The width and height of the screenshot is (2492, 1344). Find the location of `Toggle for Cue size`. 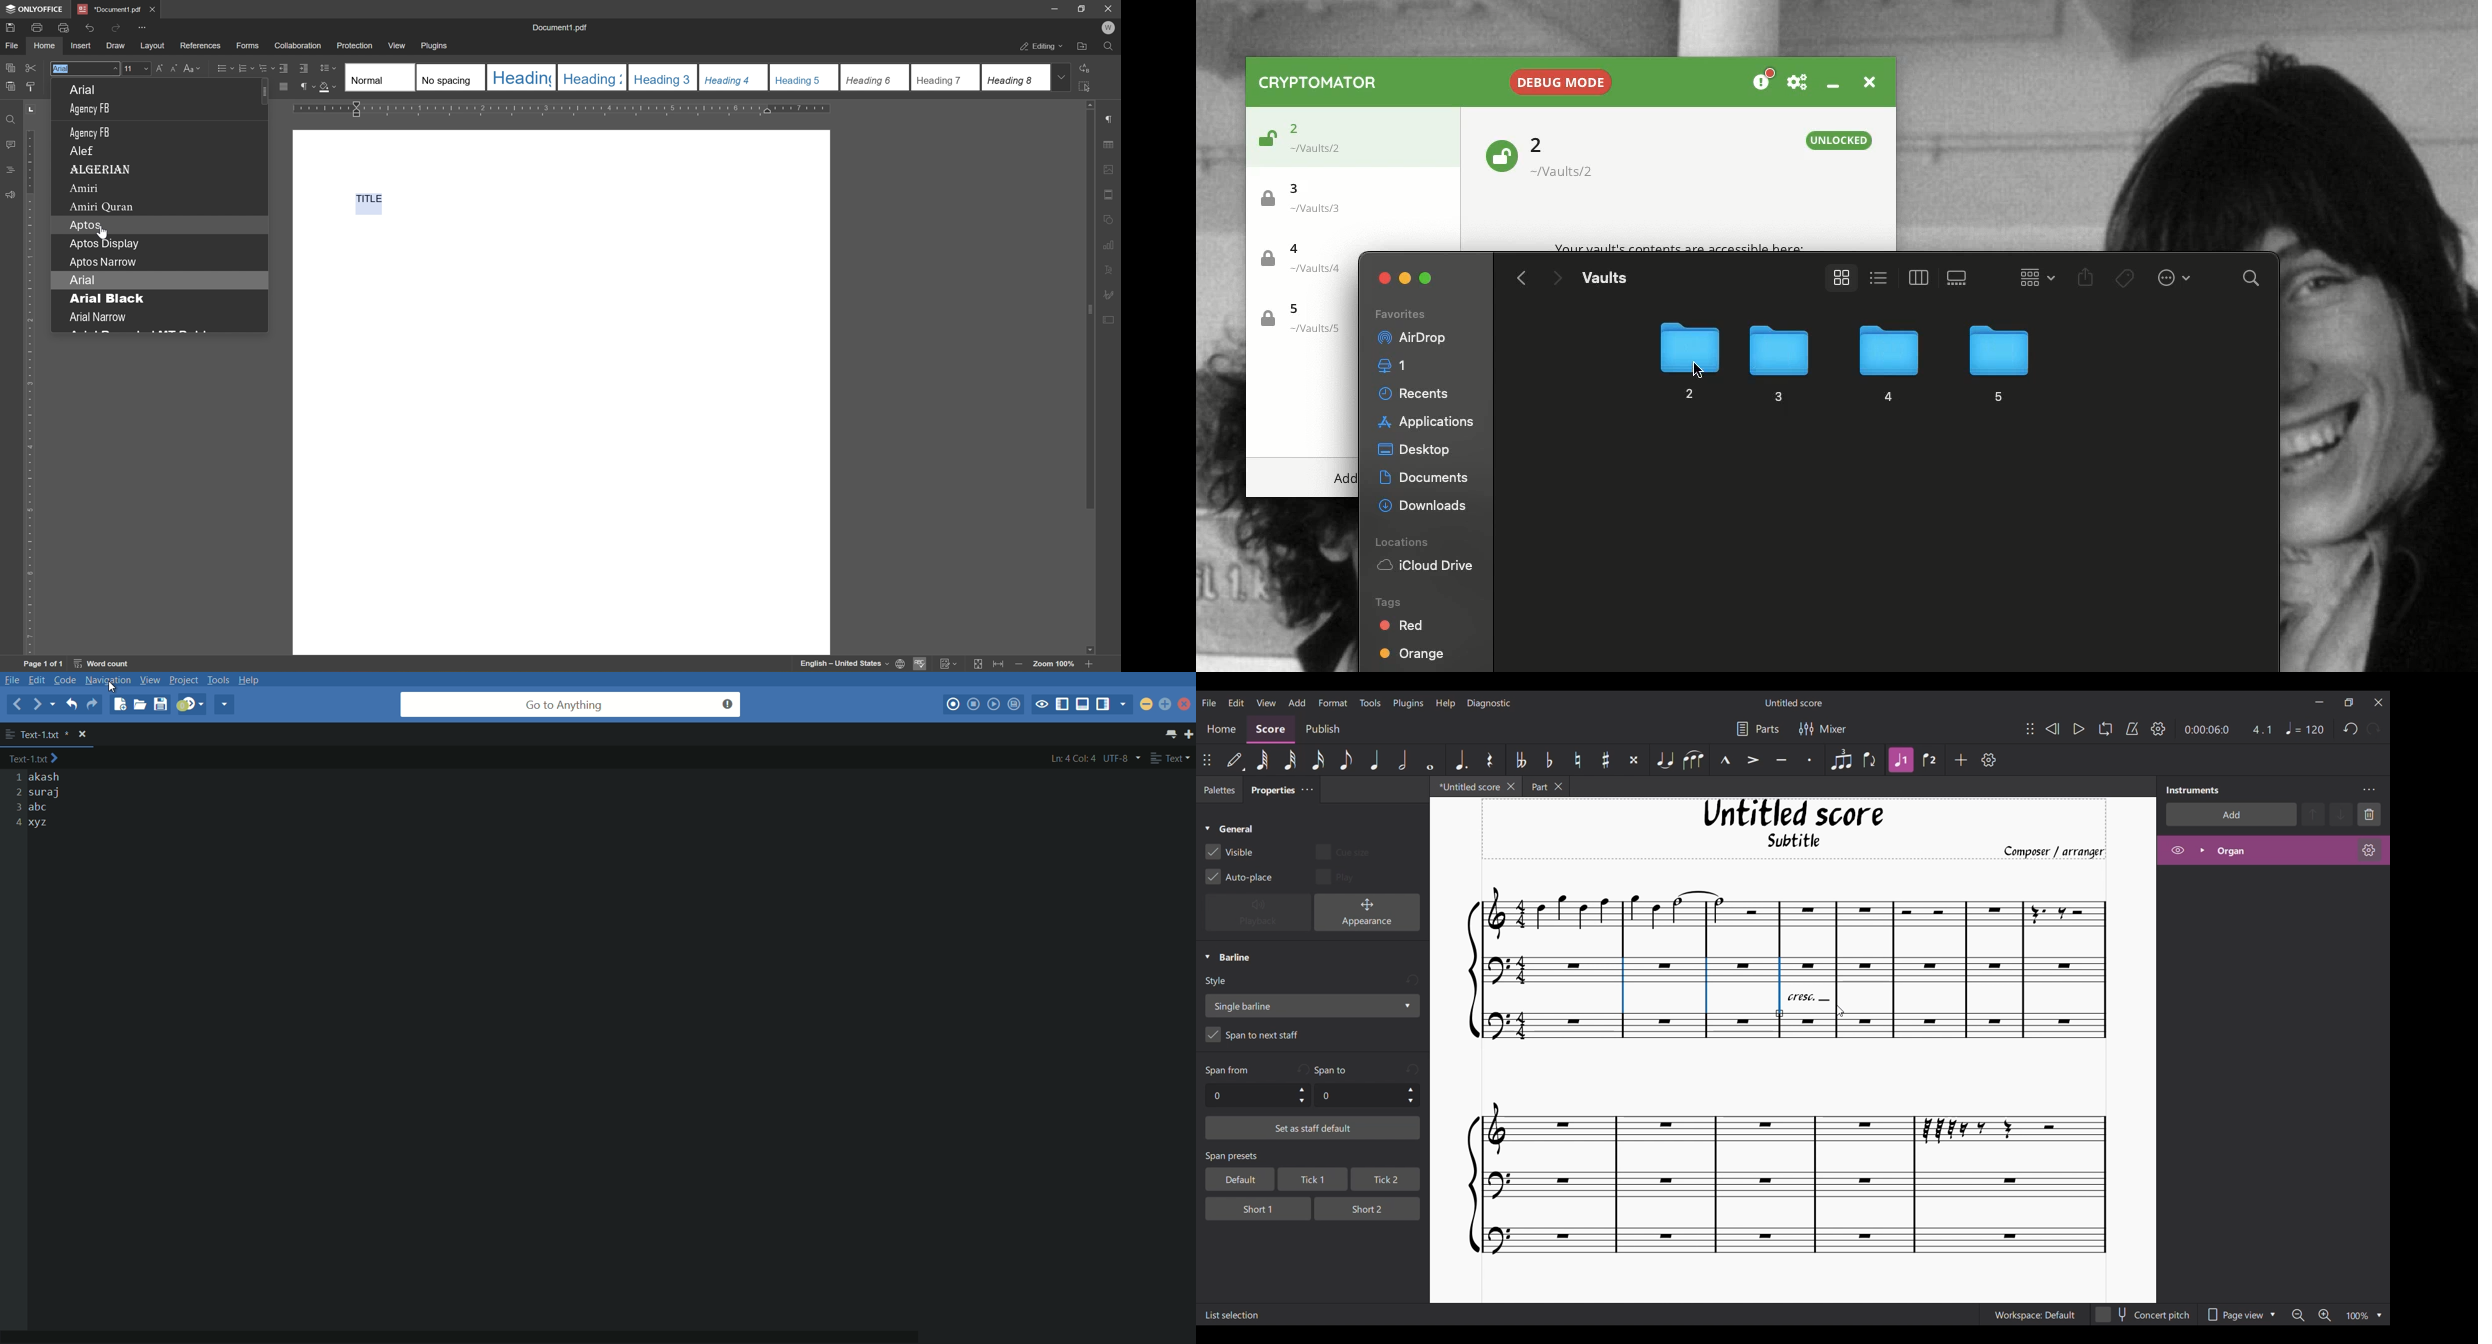

Toggle for Cue size is located at coordinates (1342, 851).